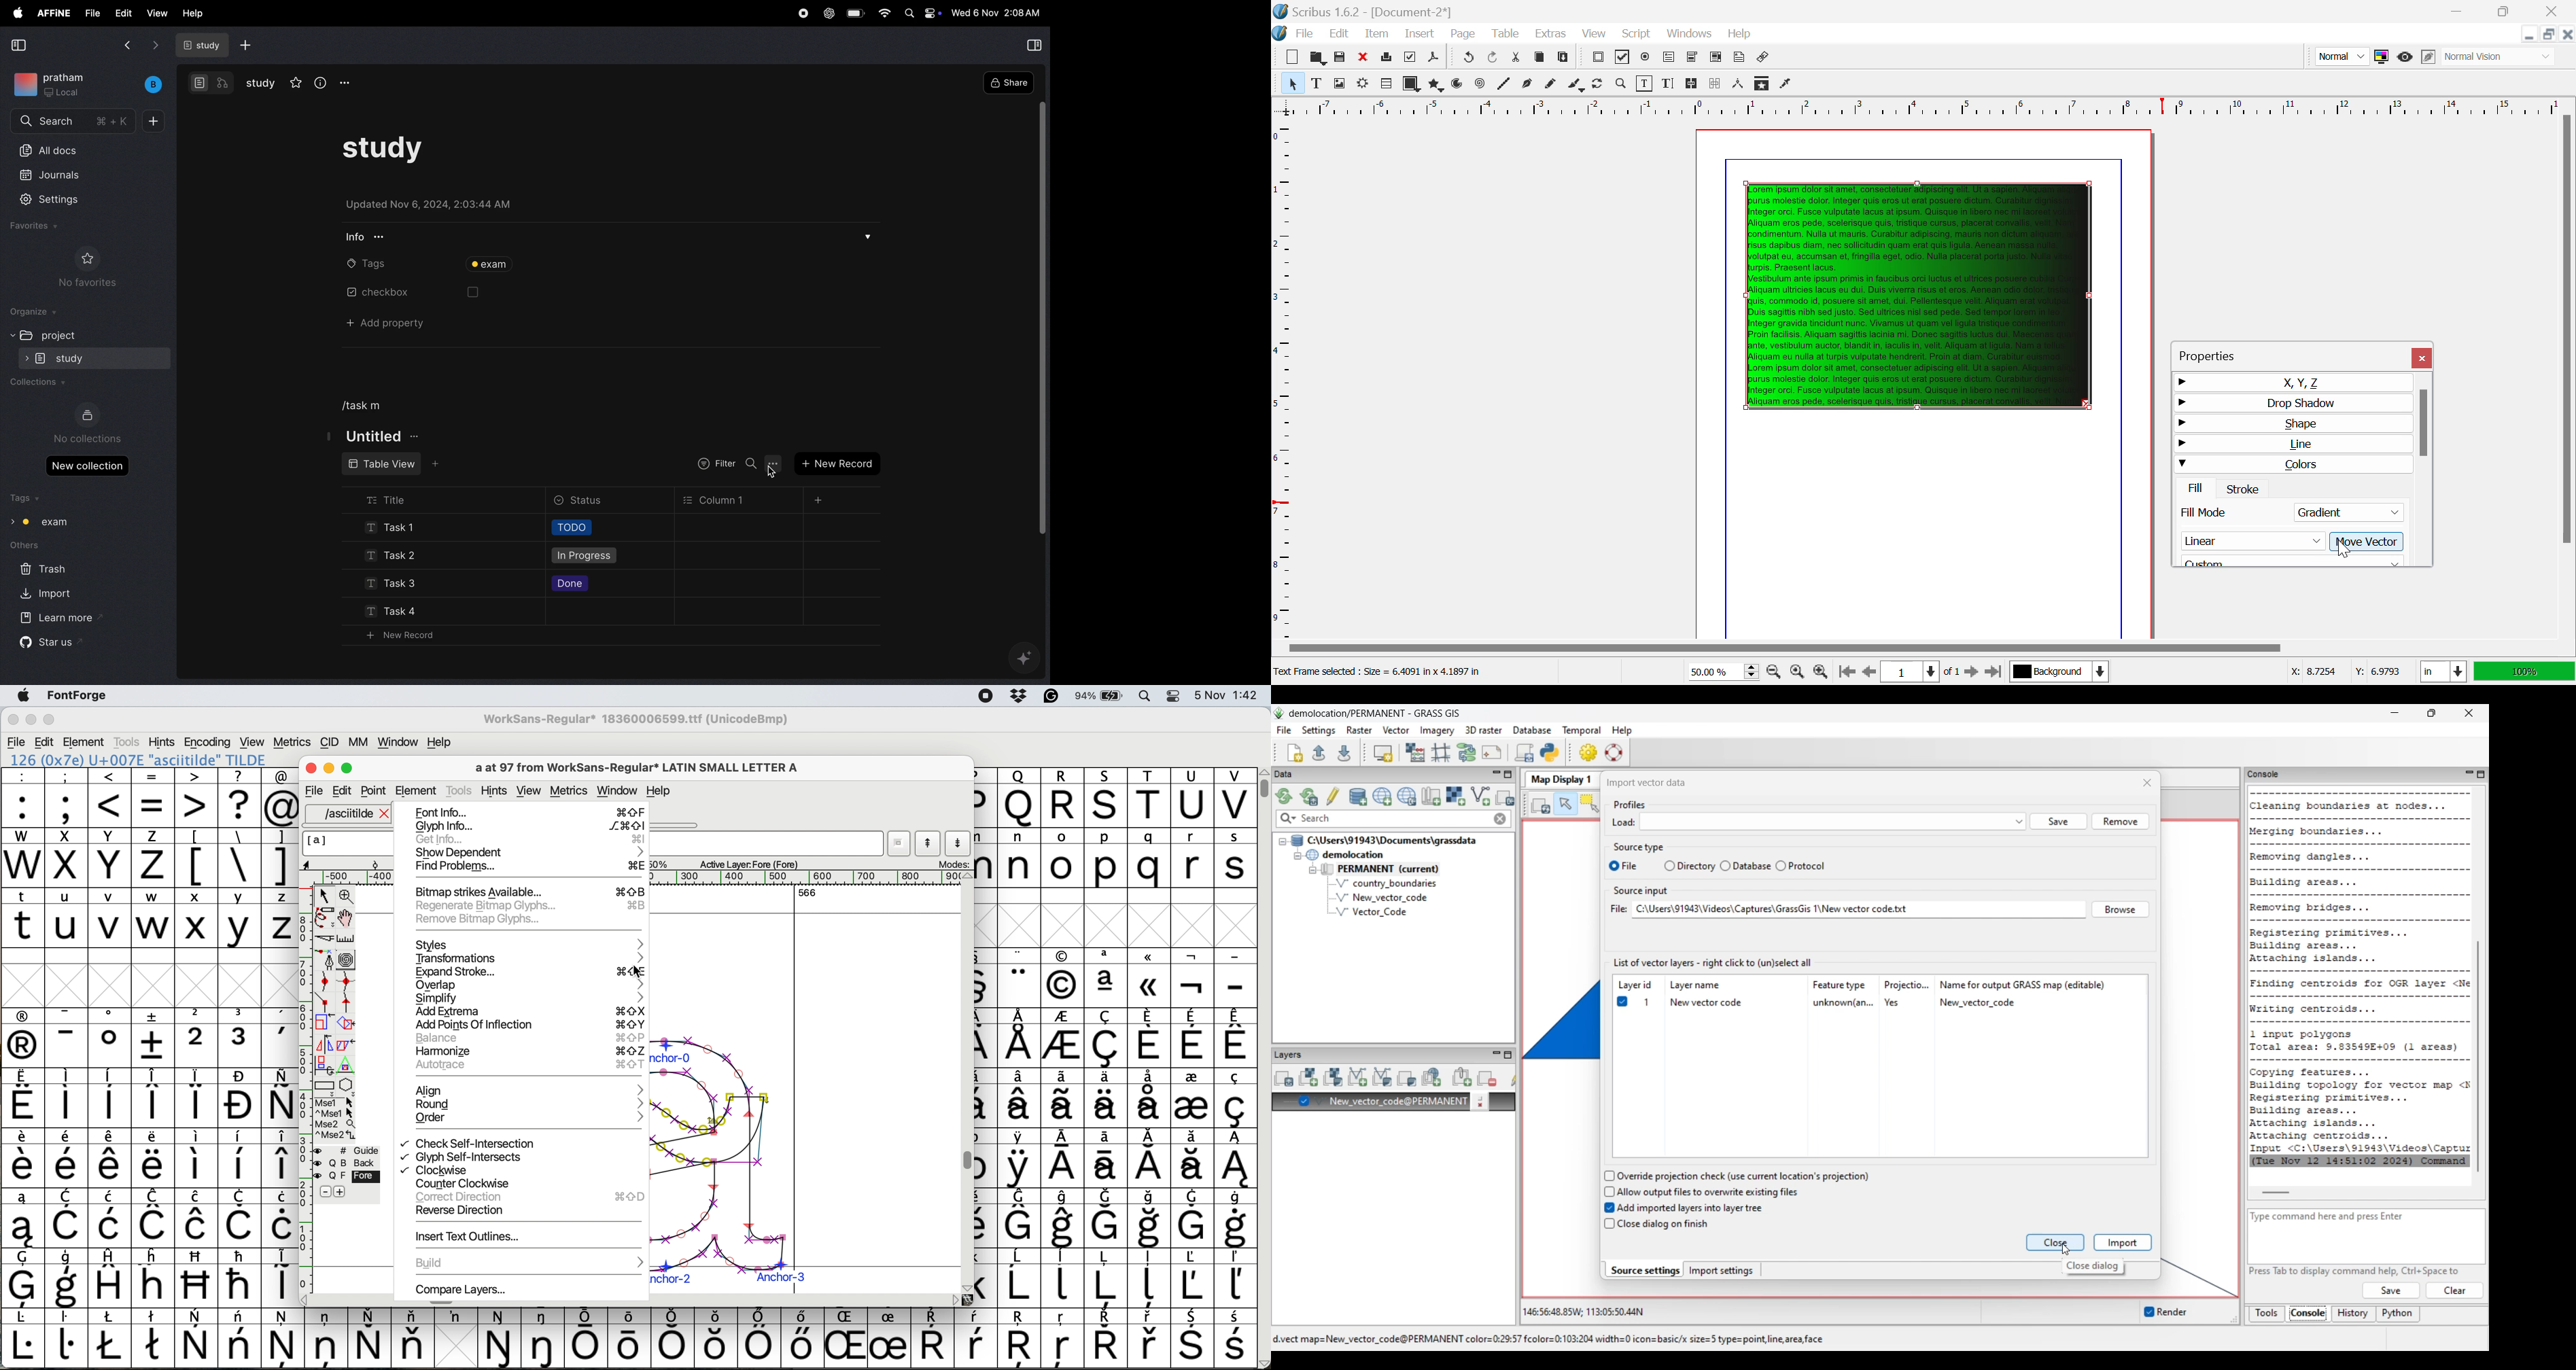  I want to click on options, so click(774, 464).